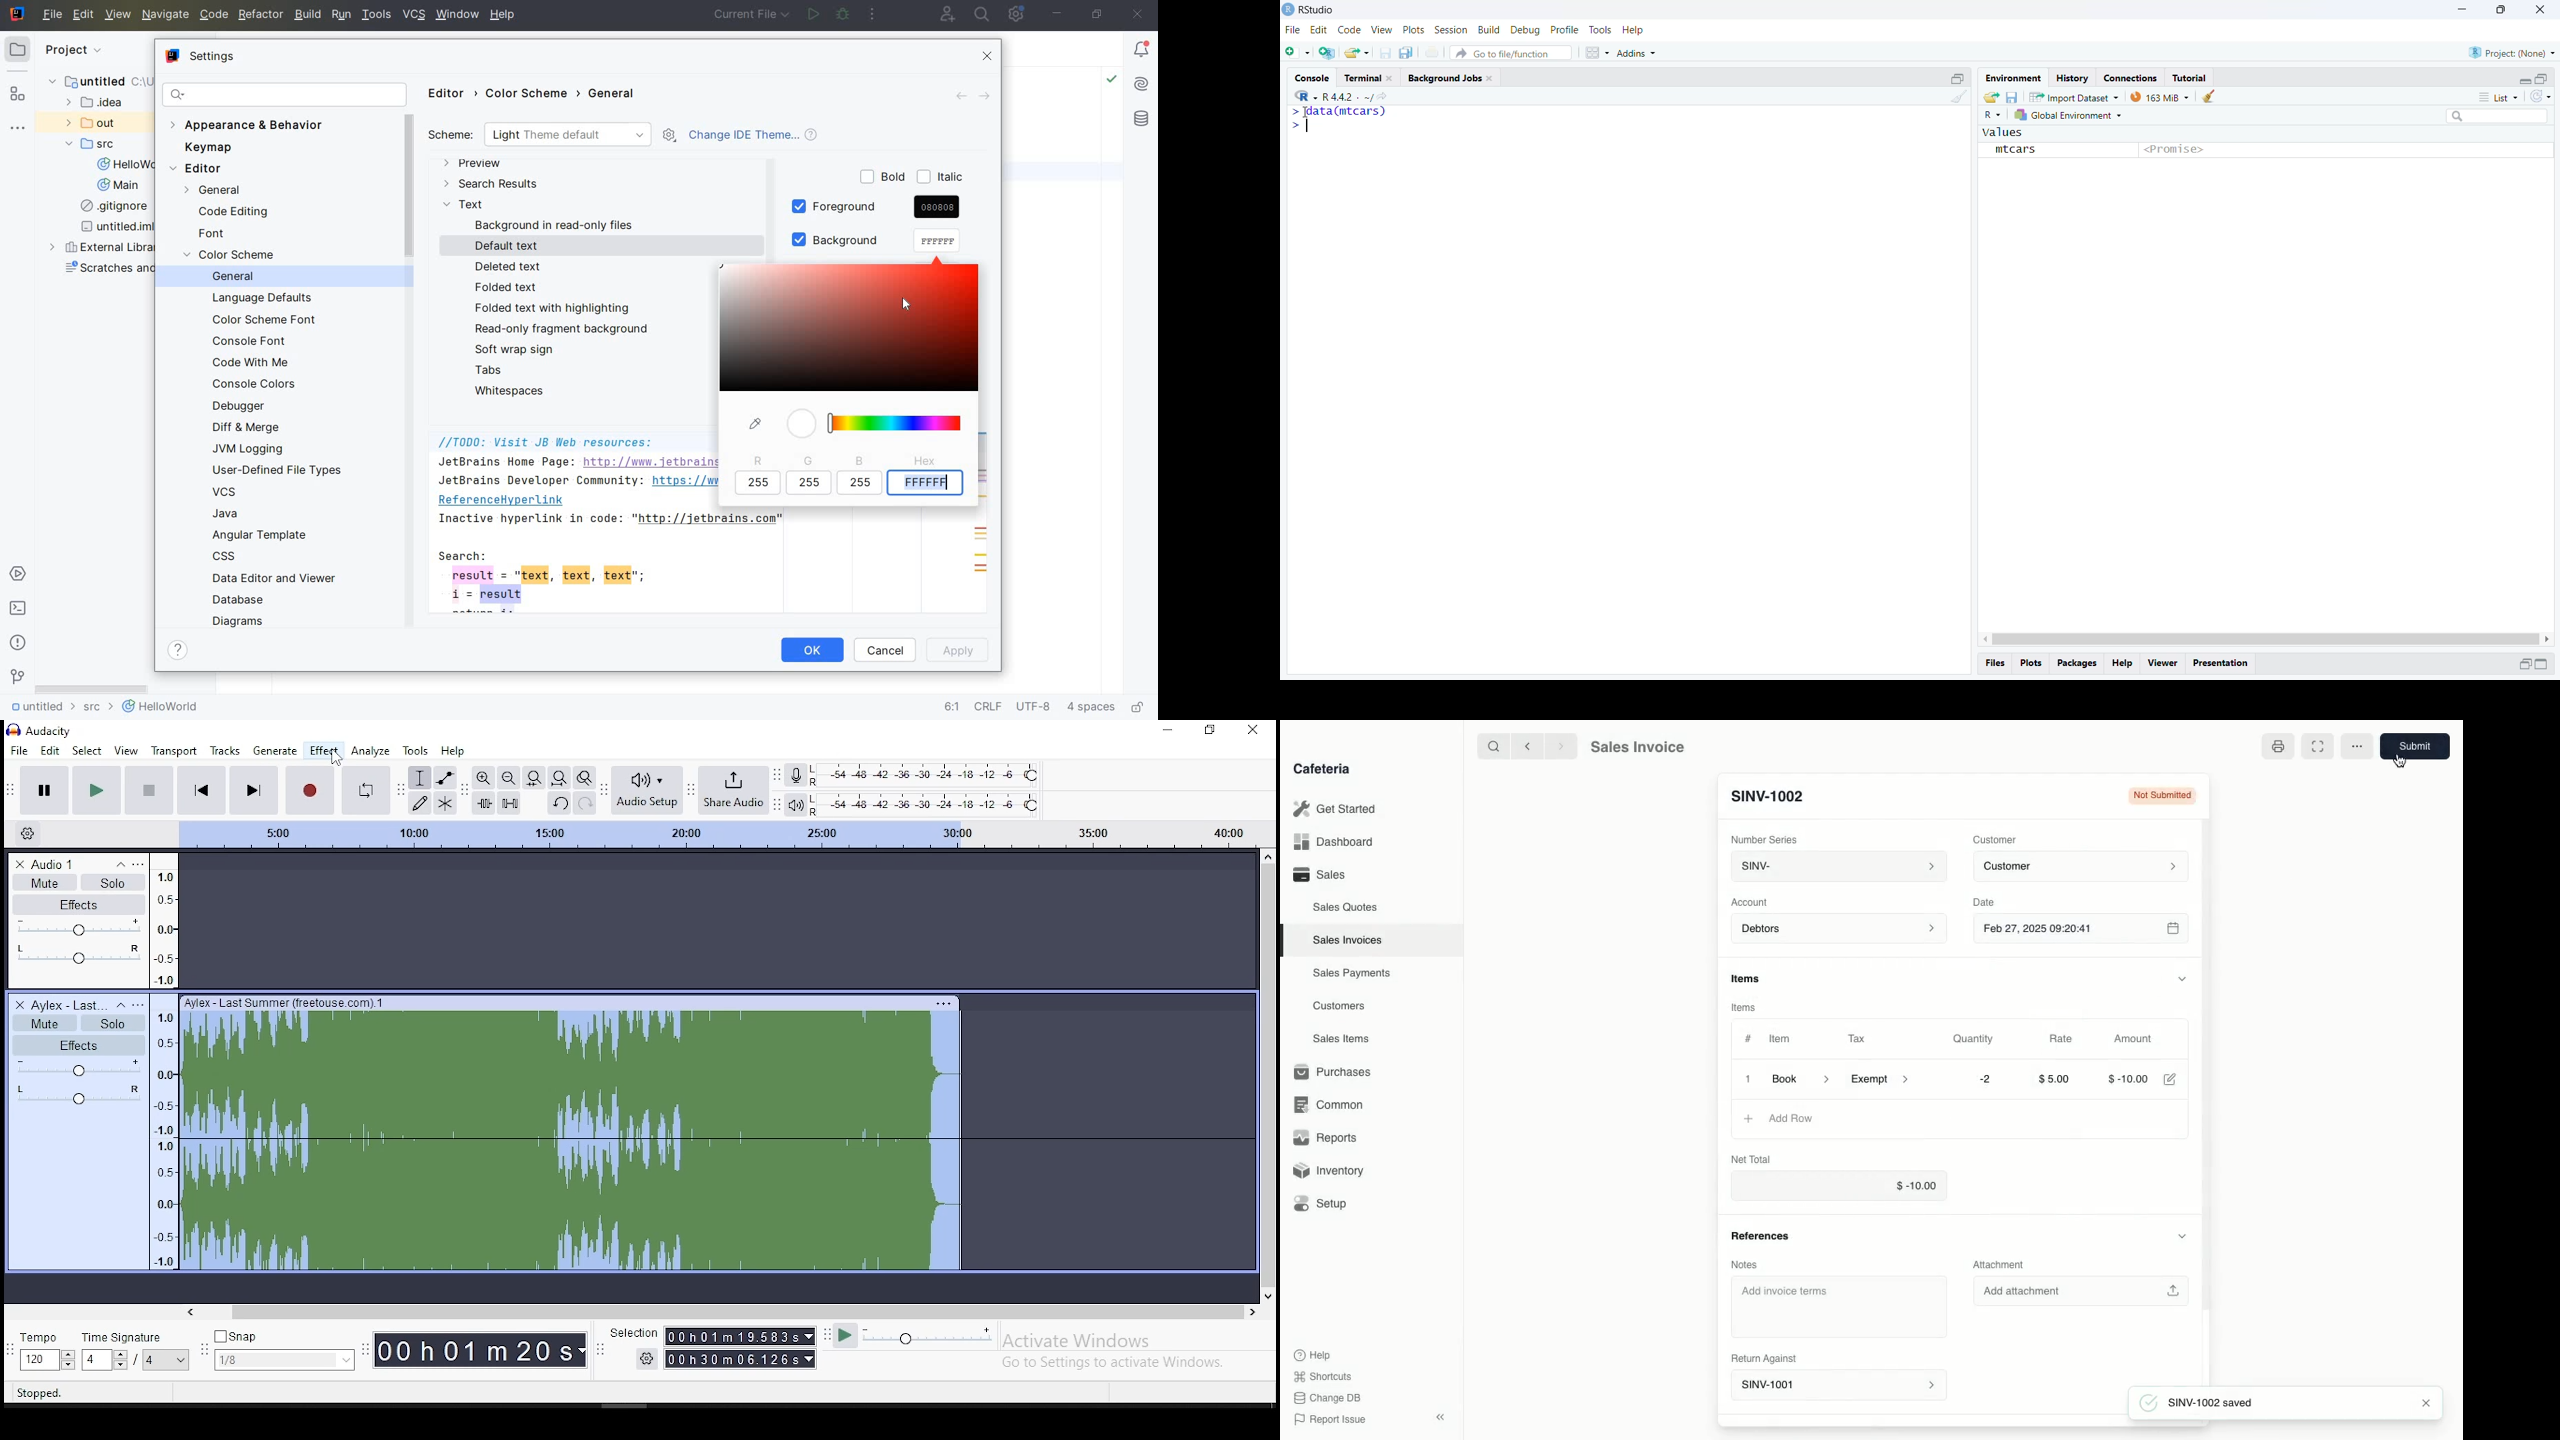 The image size is (2576, 1456). Describe the element at coordinates (1350, 31) in the screenshot. I see `code` at that location.